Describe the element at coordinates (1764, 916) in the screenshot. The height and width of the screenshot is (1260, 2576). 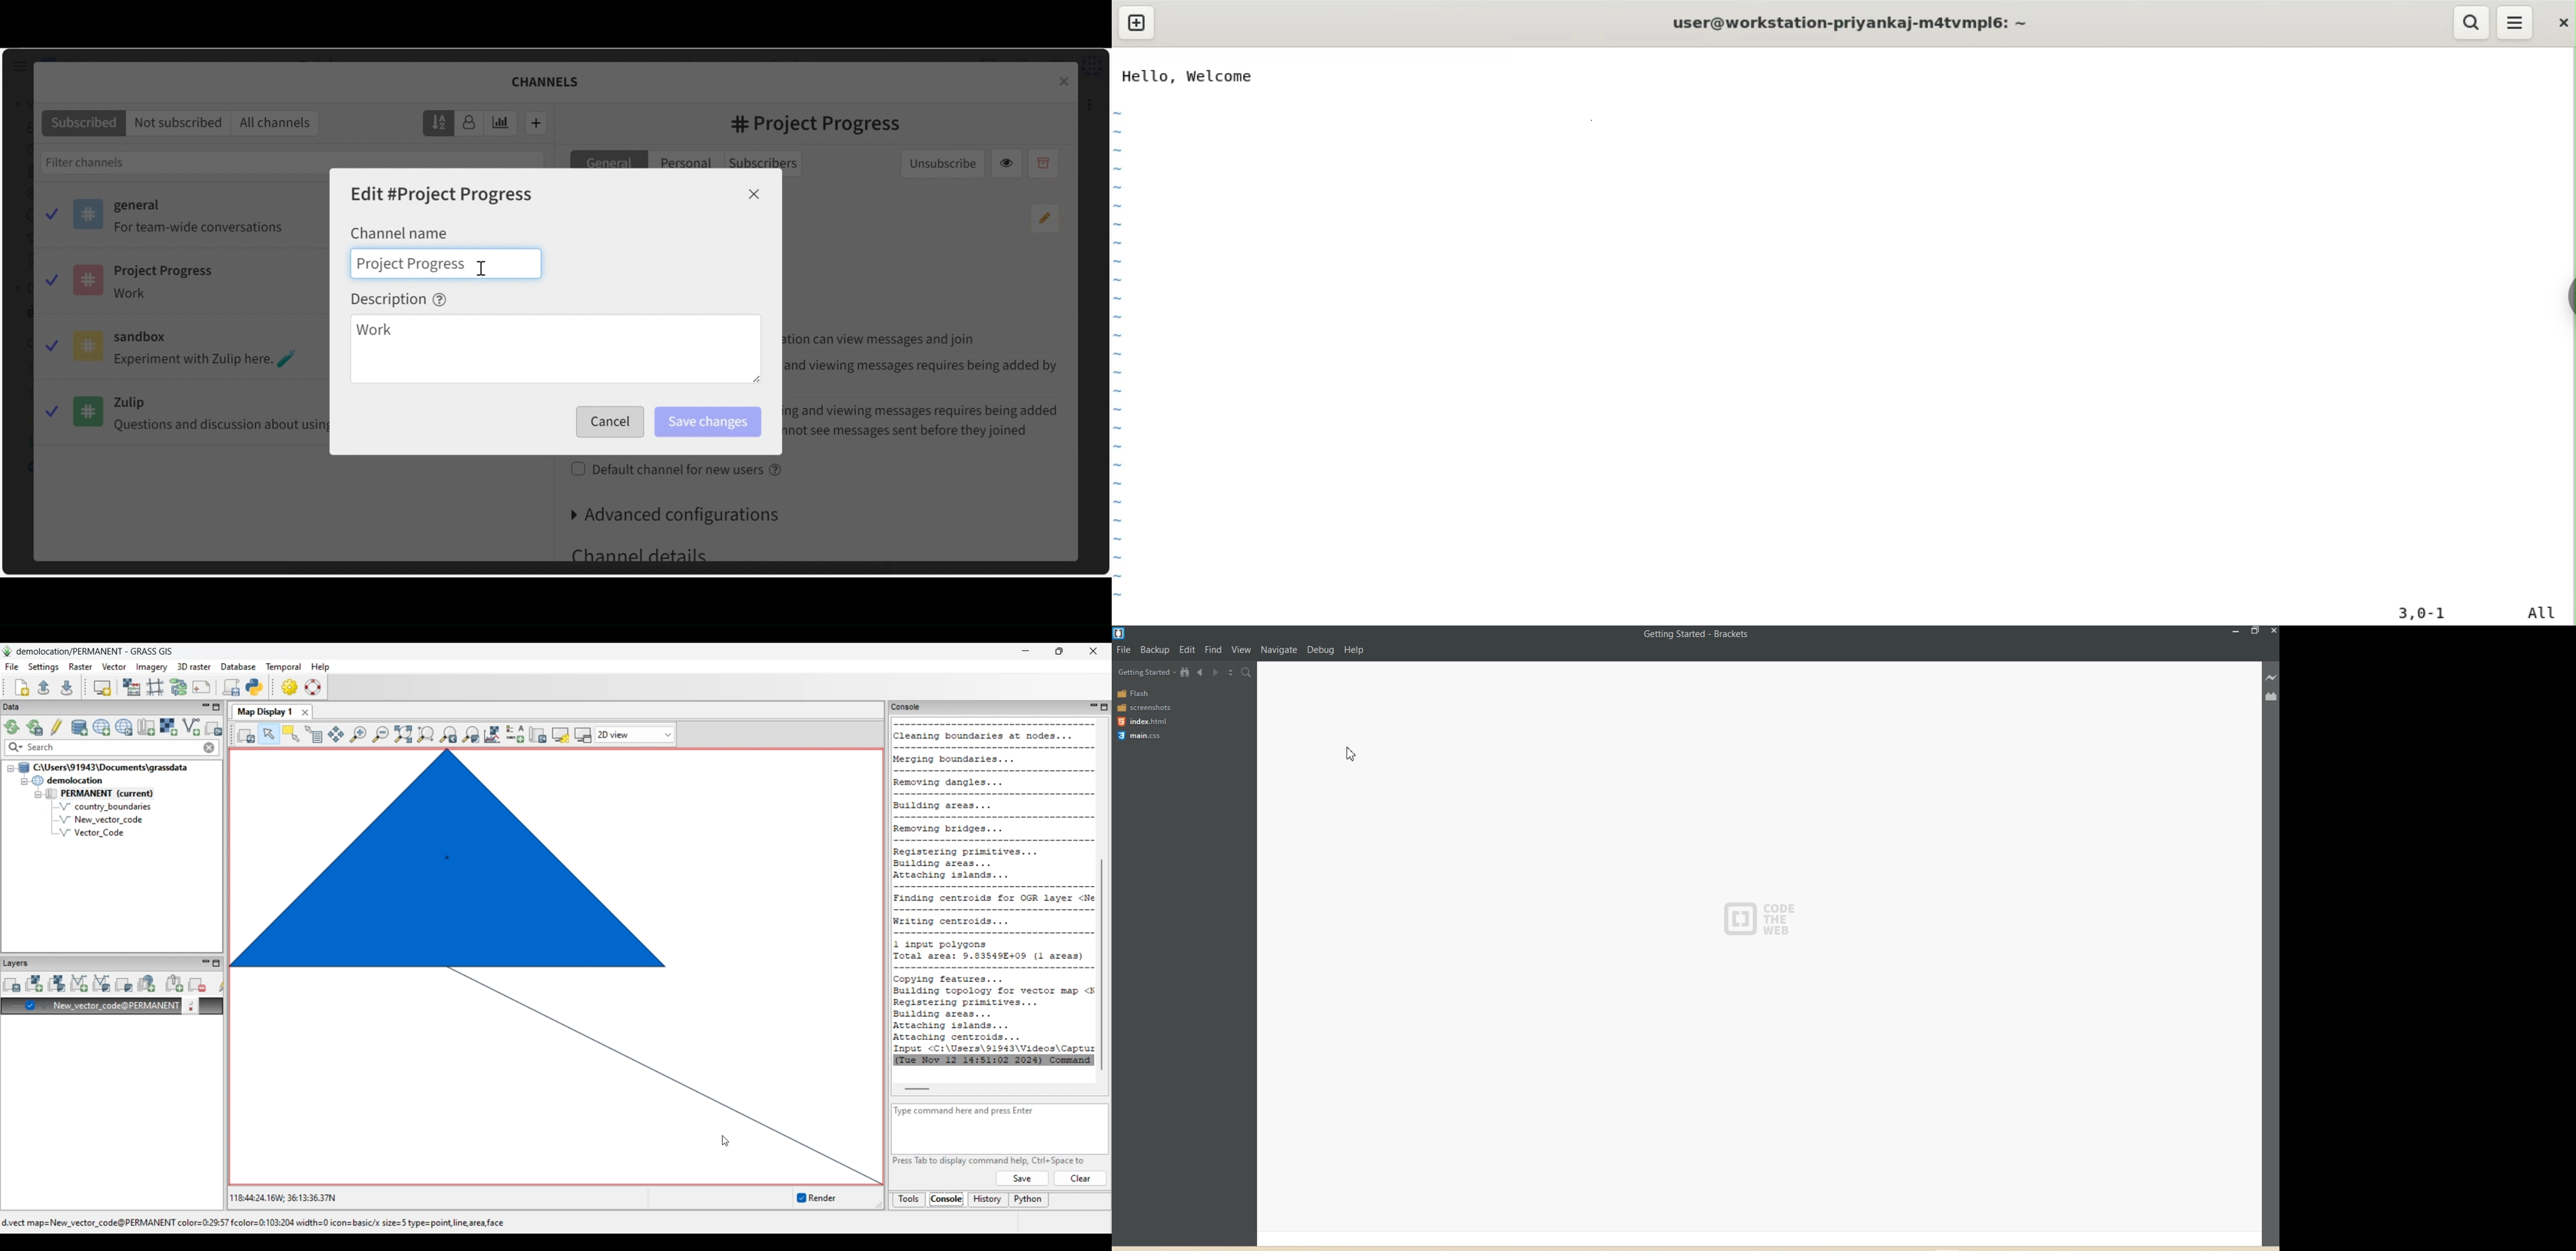
I see `CODE THE WEB` at that location.